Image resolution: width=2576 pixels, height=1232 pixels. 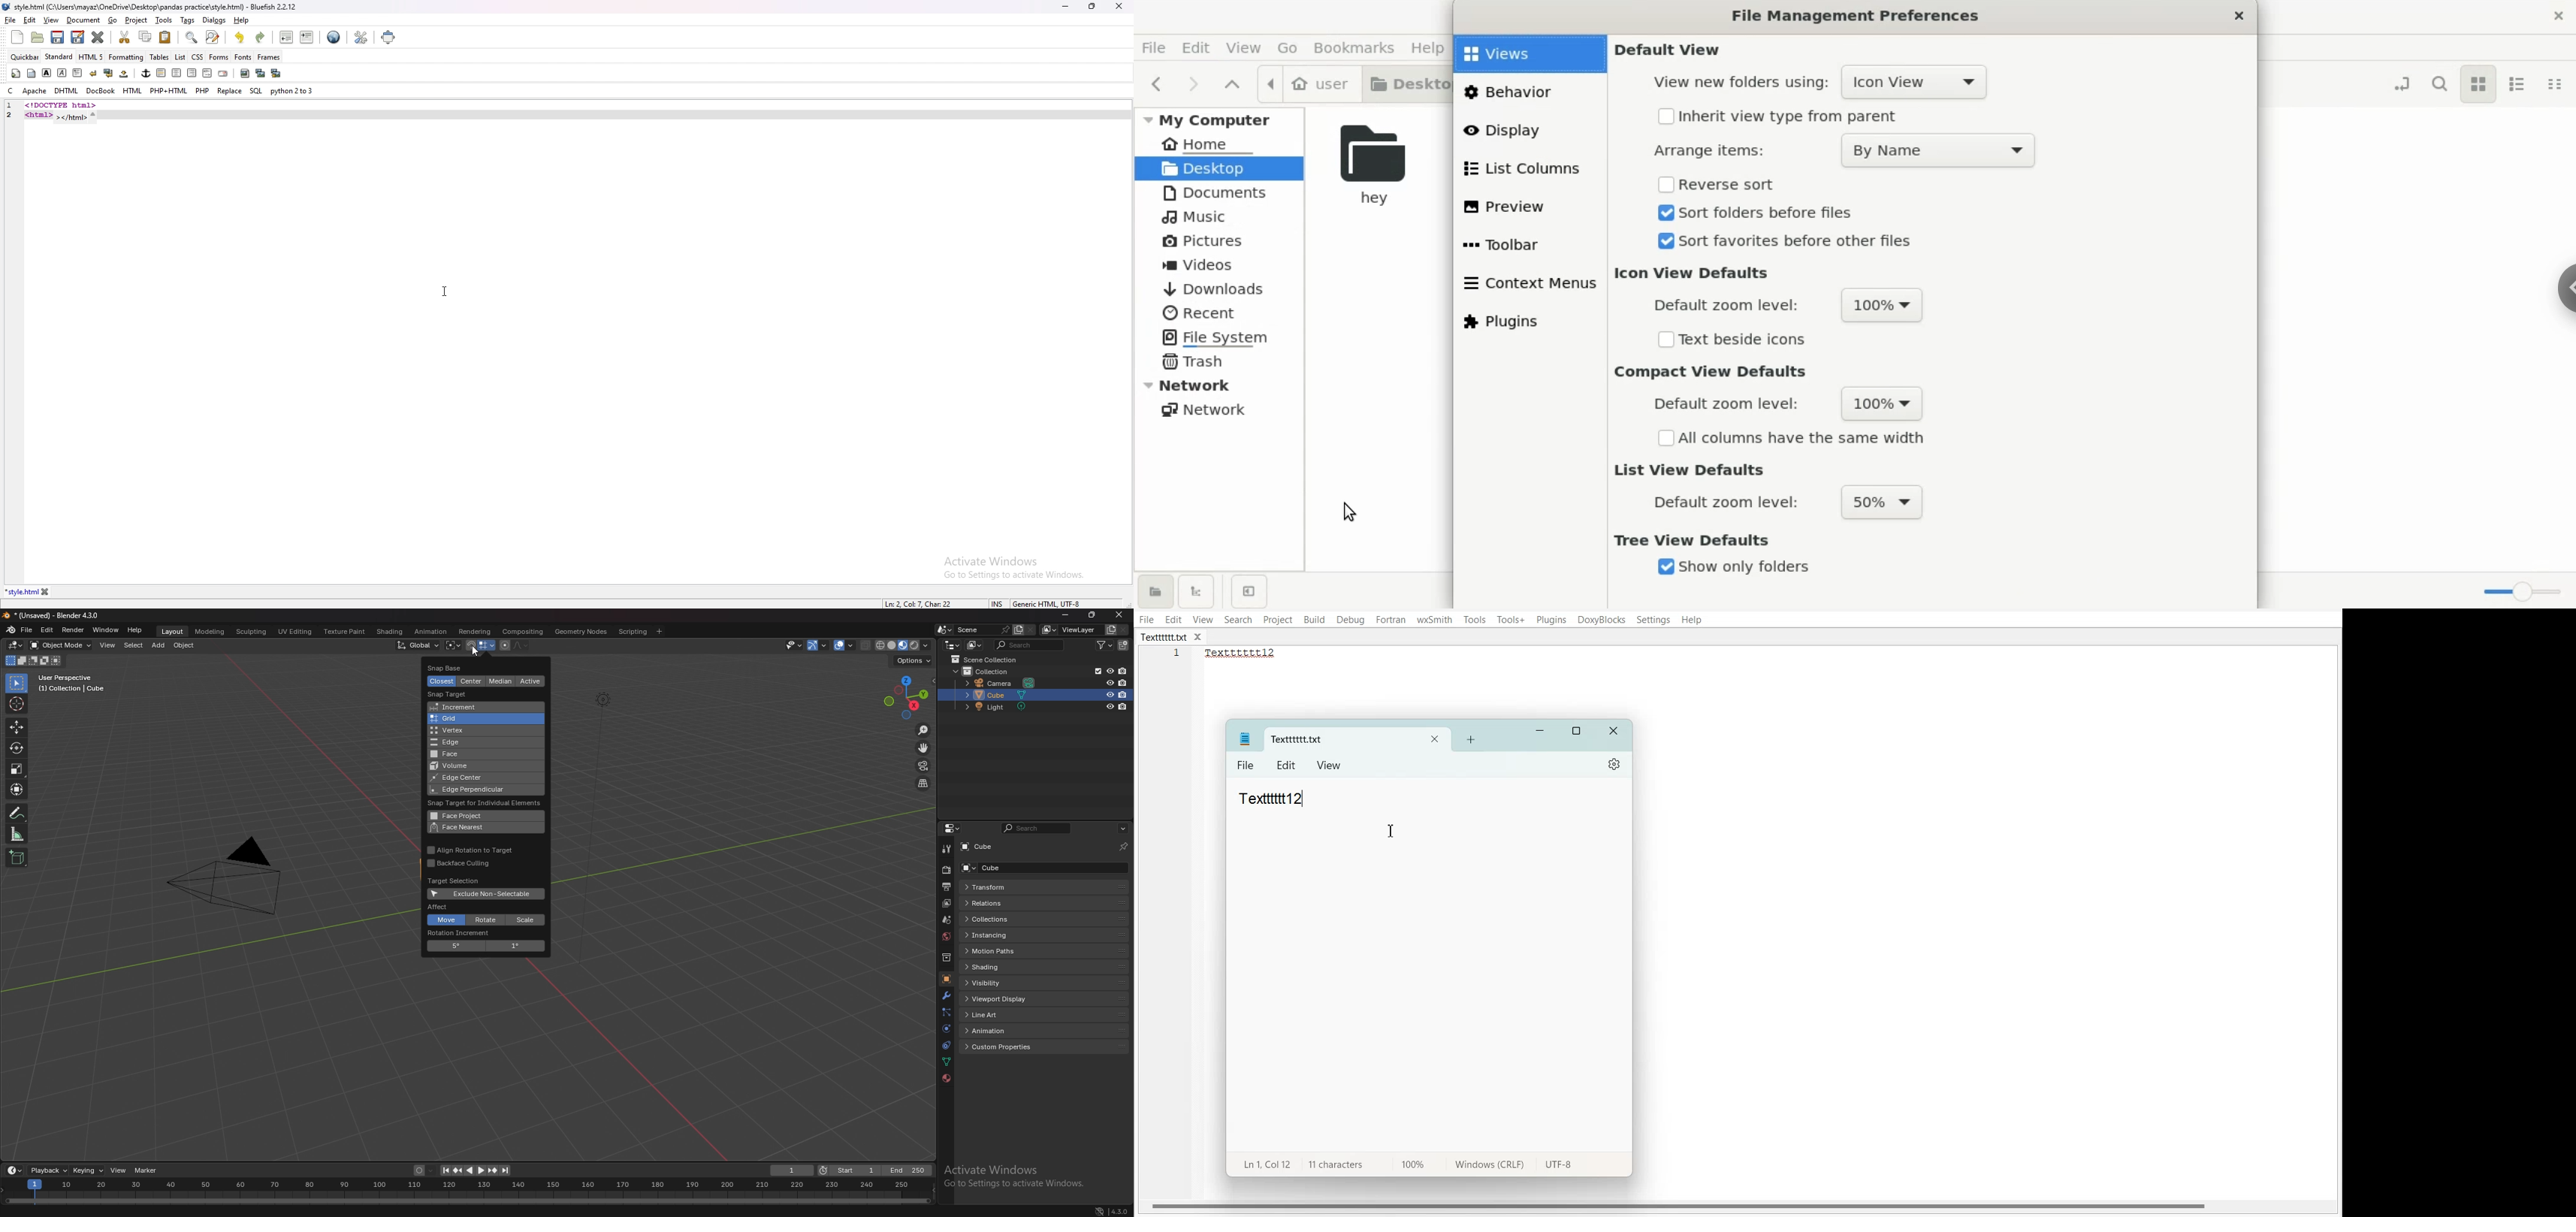 What do you see at coordinates (1692, 620) in the screenshot?
I see `Help` at bounding box center [1692, 620].